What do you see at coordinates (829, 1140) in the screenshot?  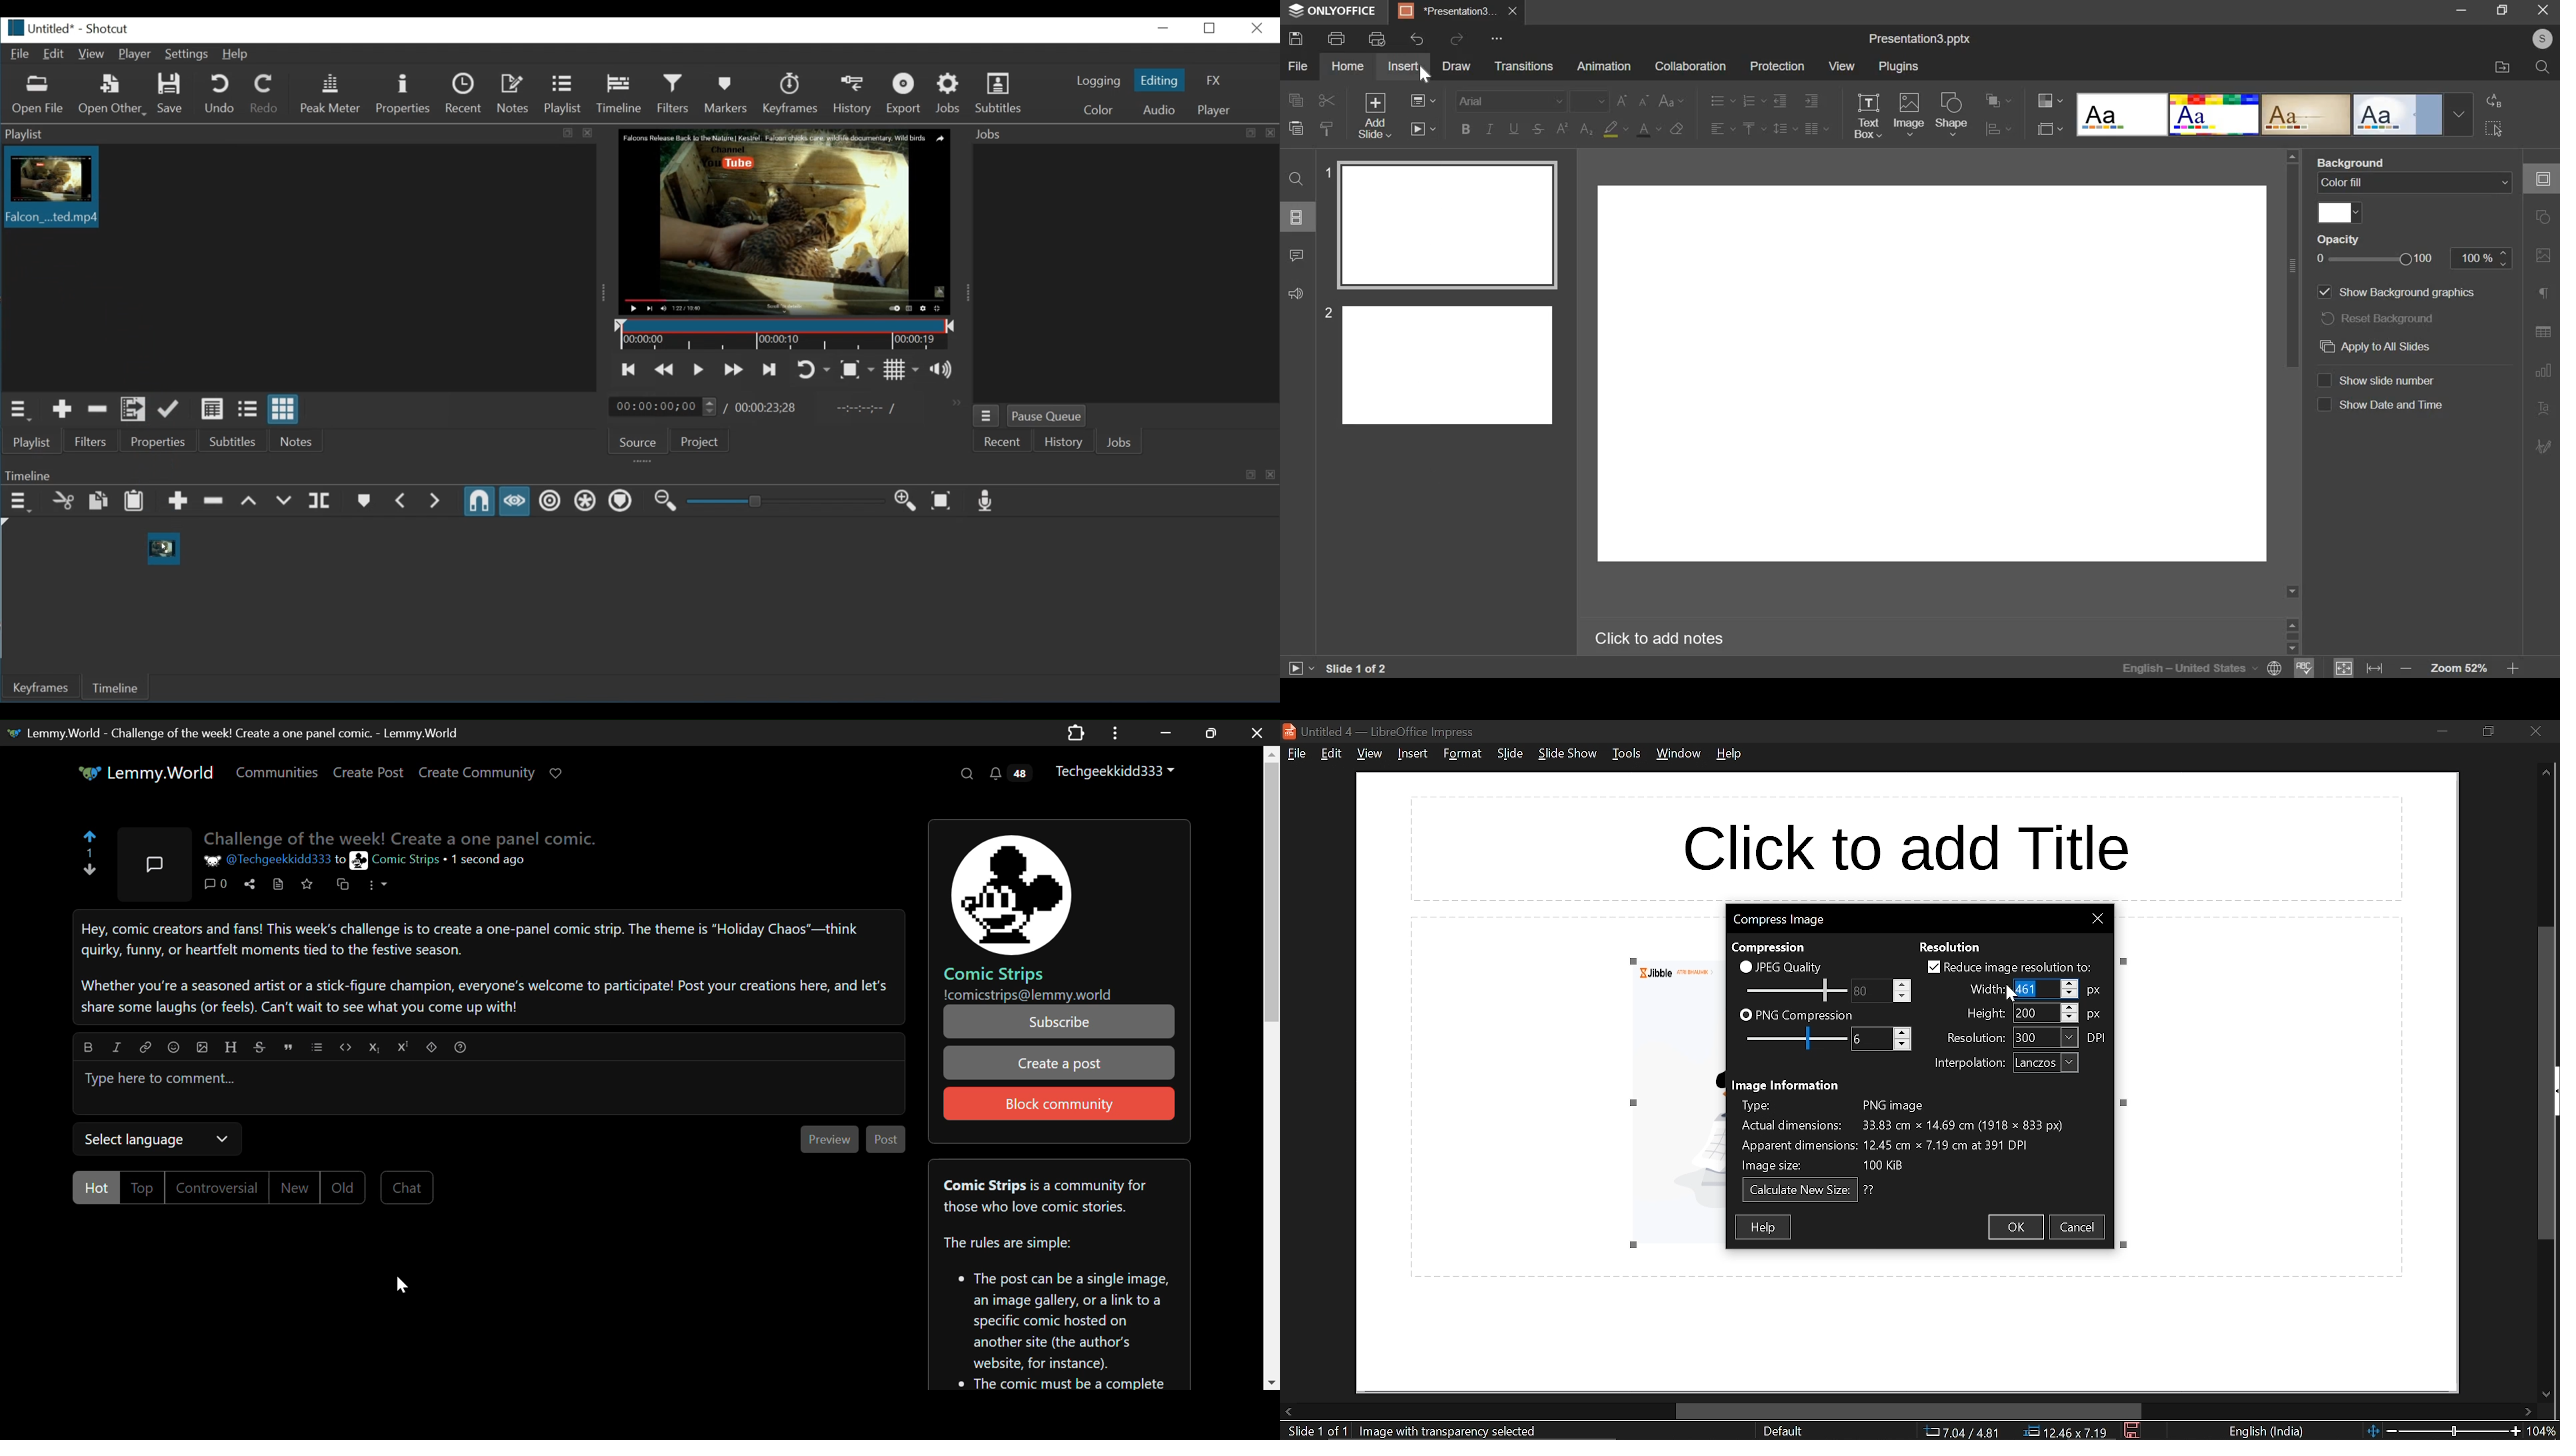 I see `Preview` at bounding box center [829, 1140].